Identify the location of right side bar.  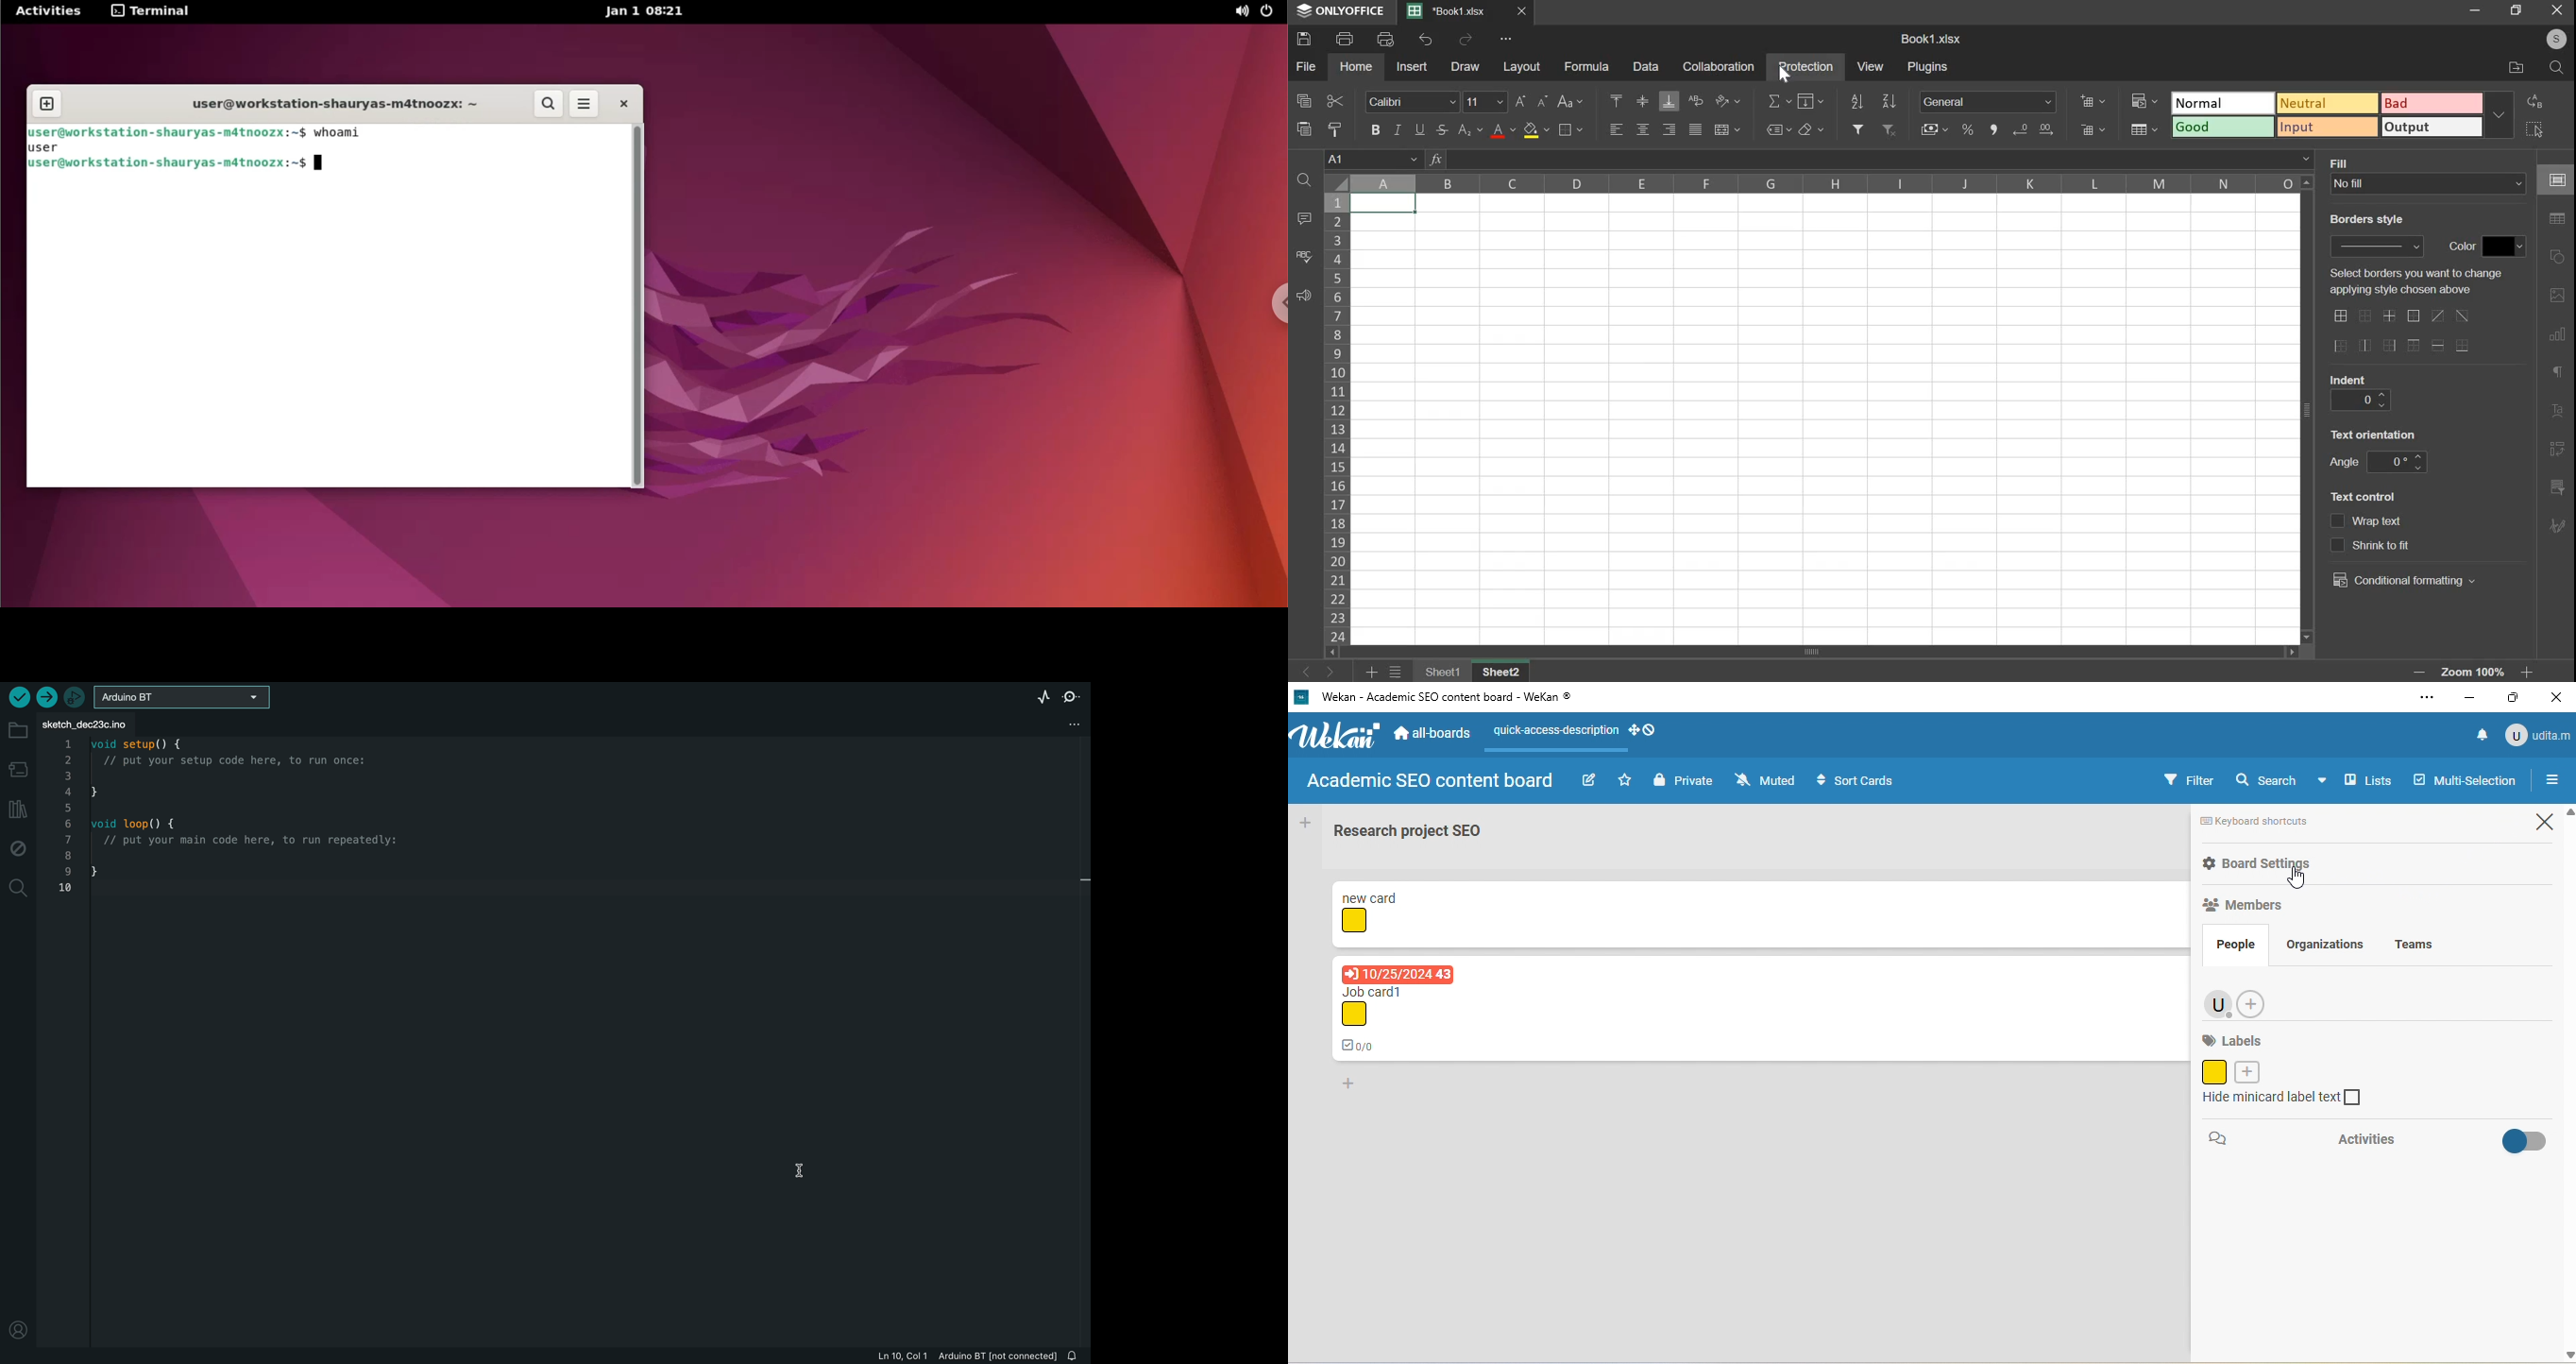
(2557, 486).